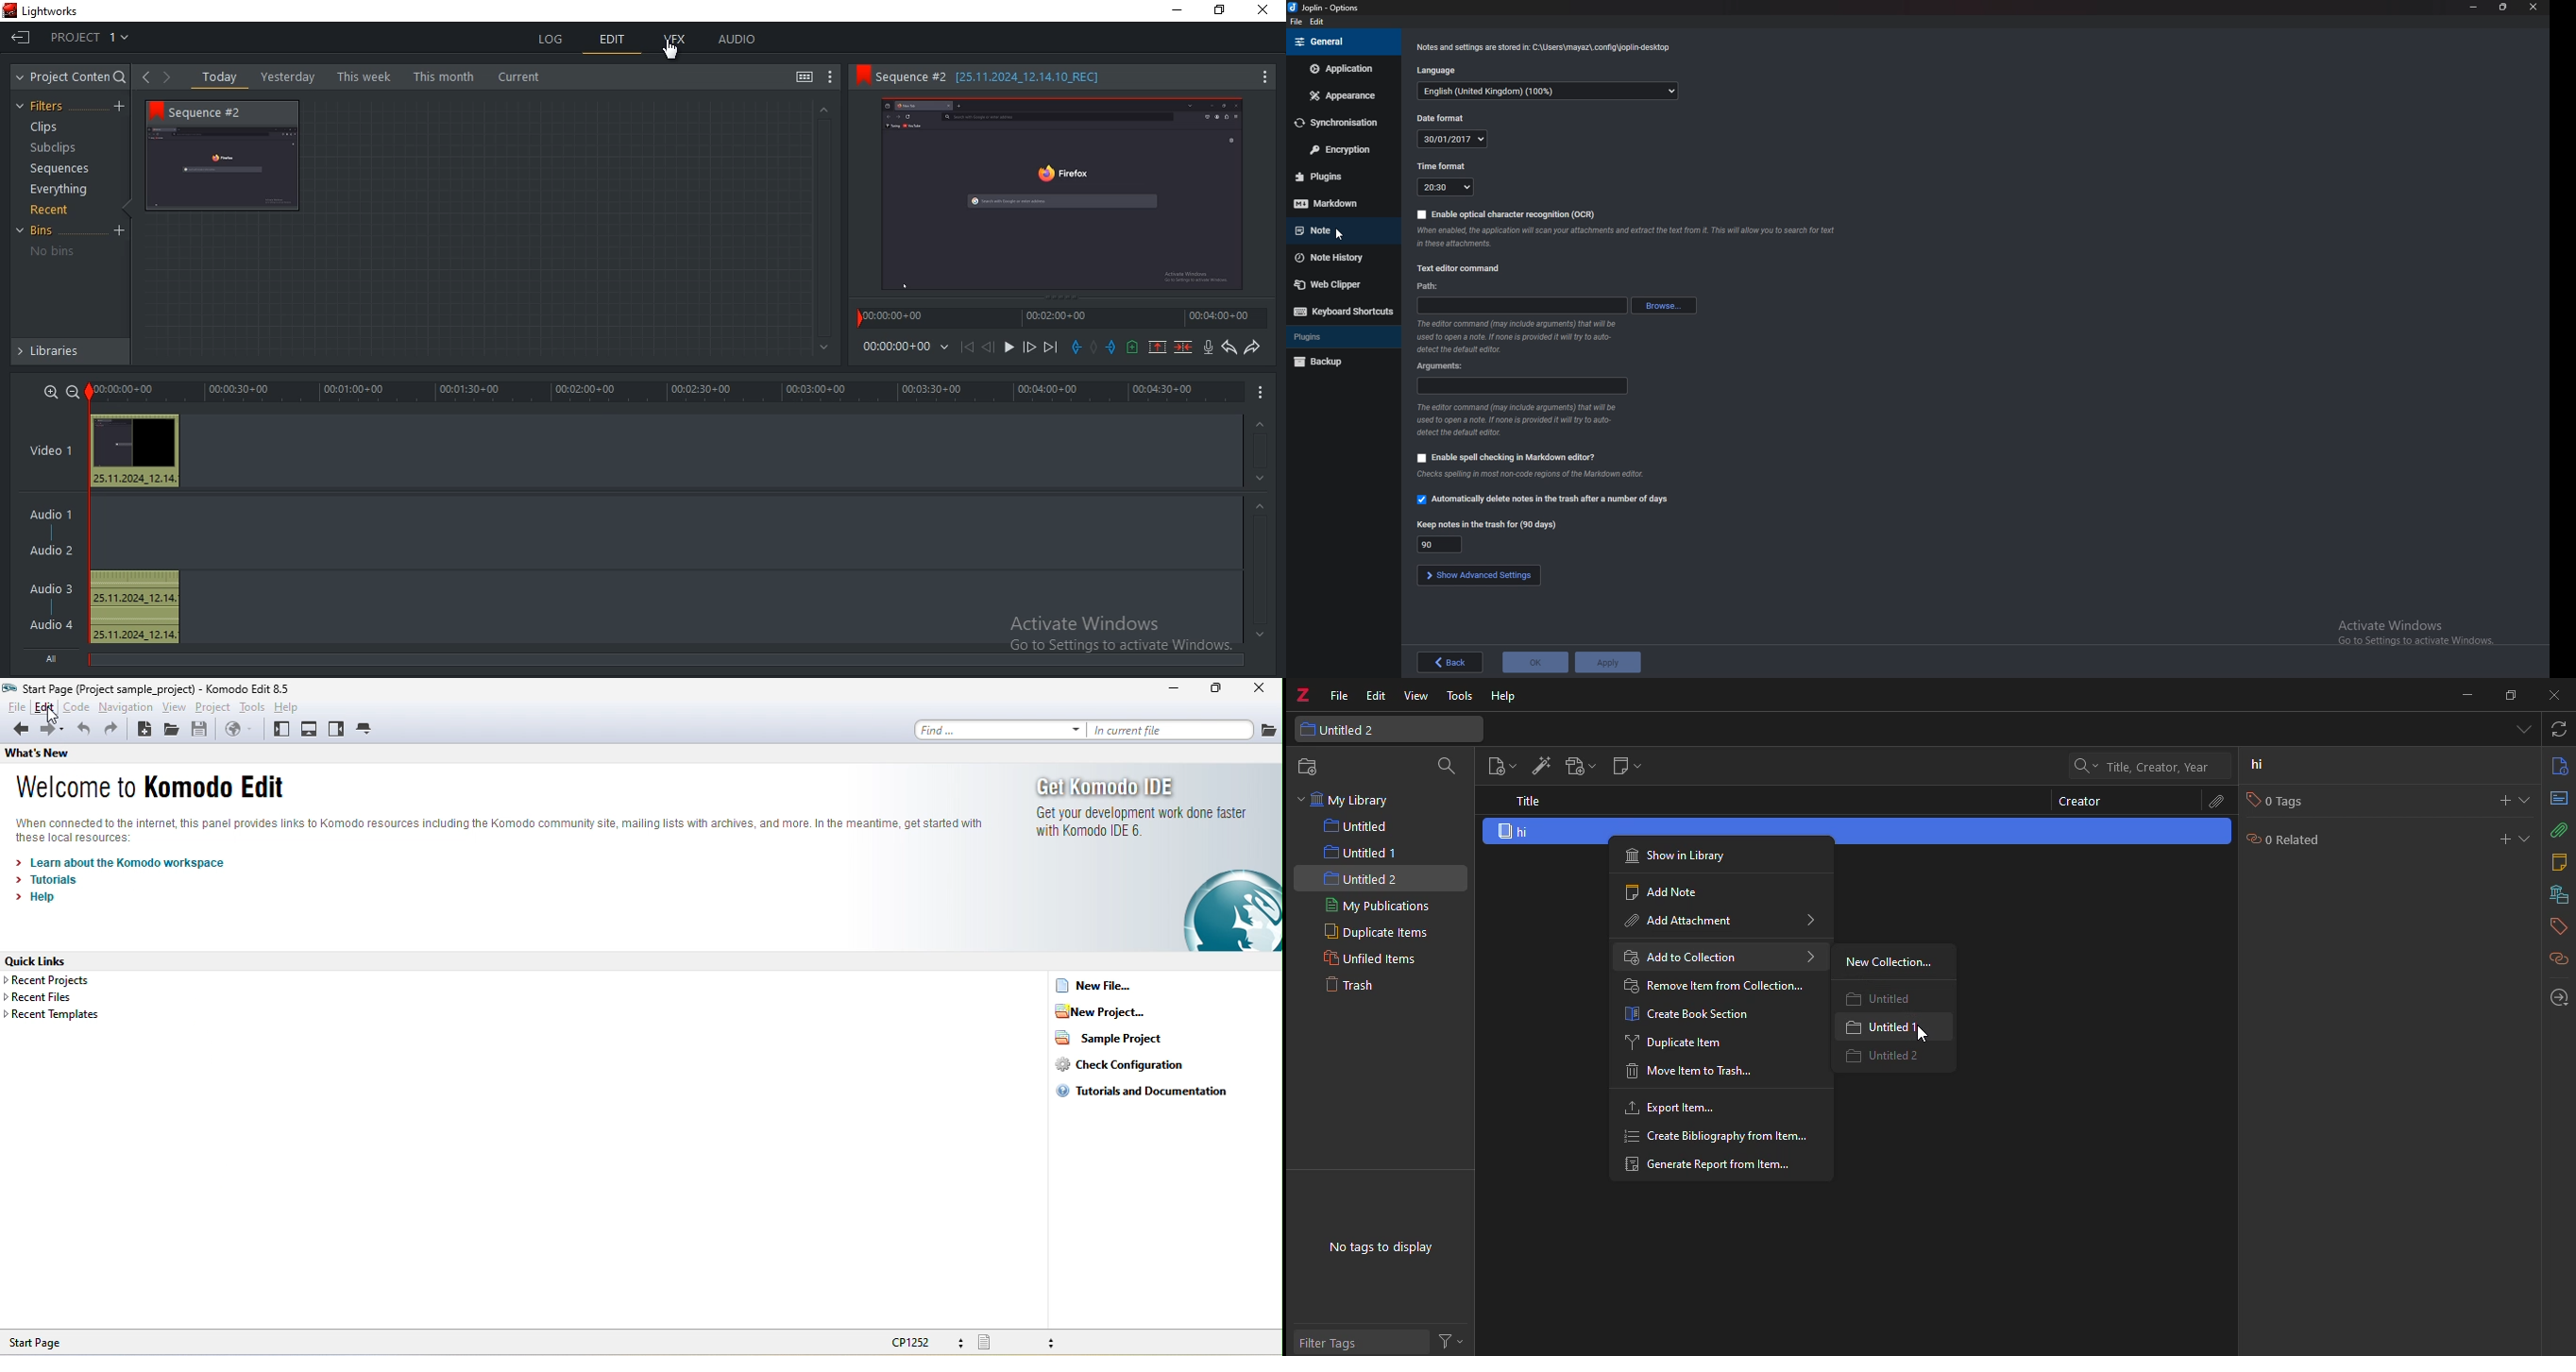 Image resolution: width=2576 pixels, height=1372 pixels. Describe the element at coordinates (1527, 801) in the screenshot. I see `title` at that location.